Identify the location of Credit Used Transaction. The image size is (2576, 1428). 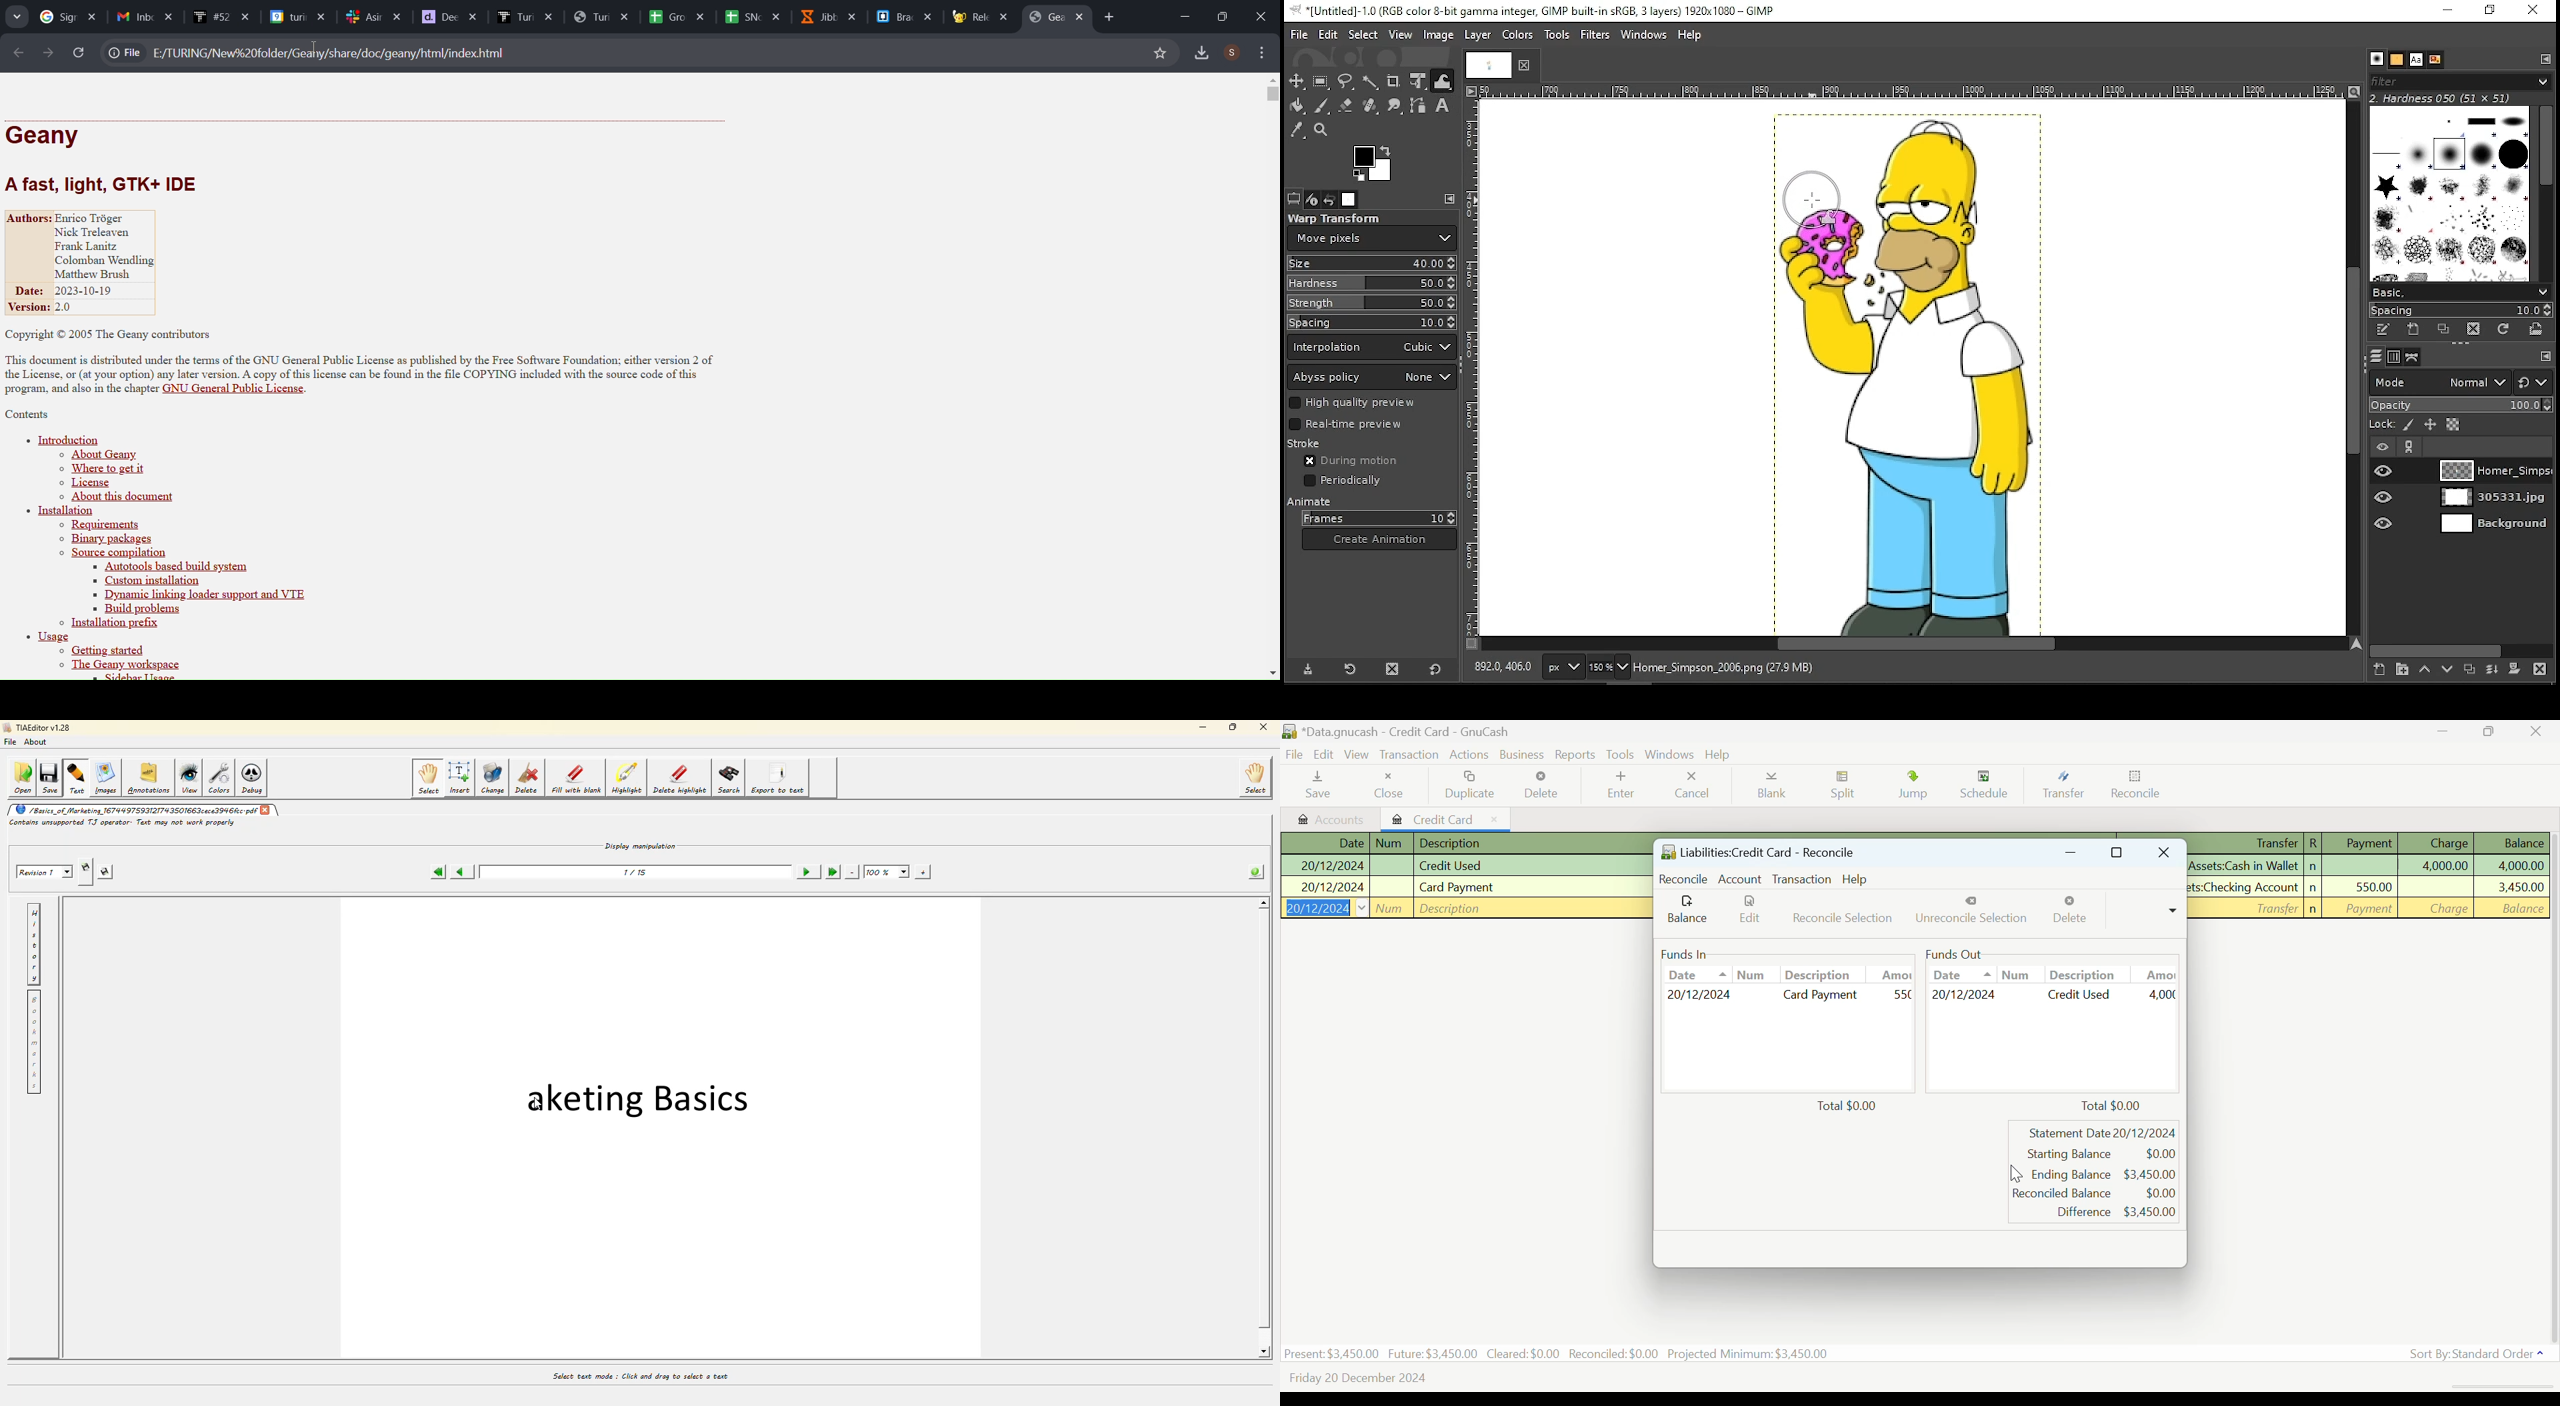
(1463, 865).